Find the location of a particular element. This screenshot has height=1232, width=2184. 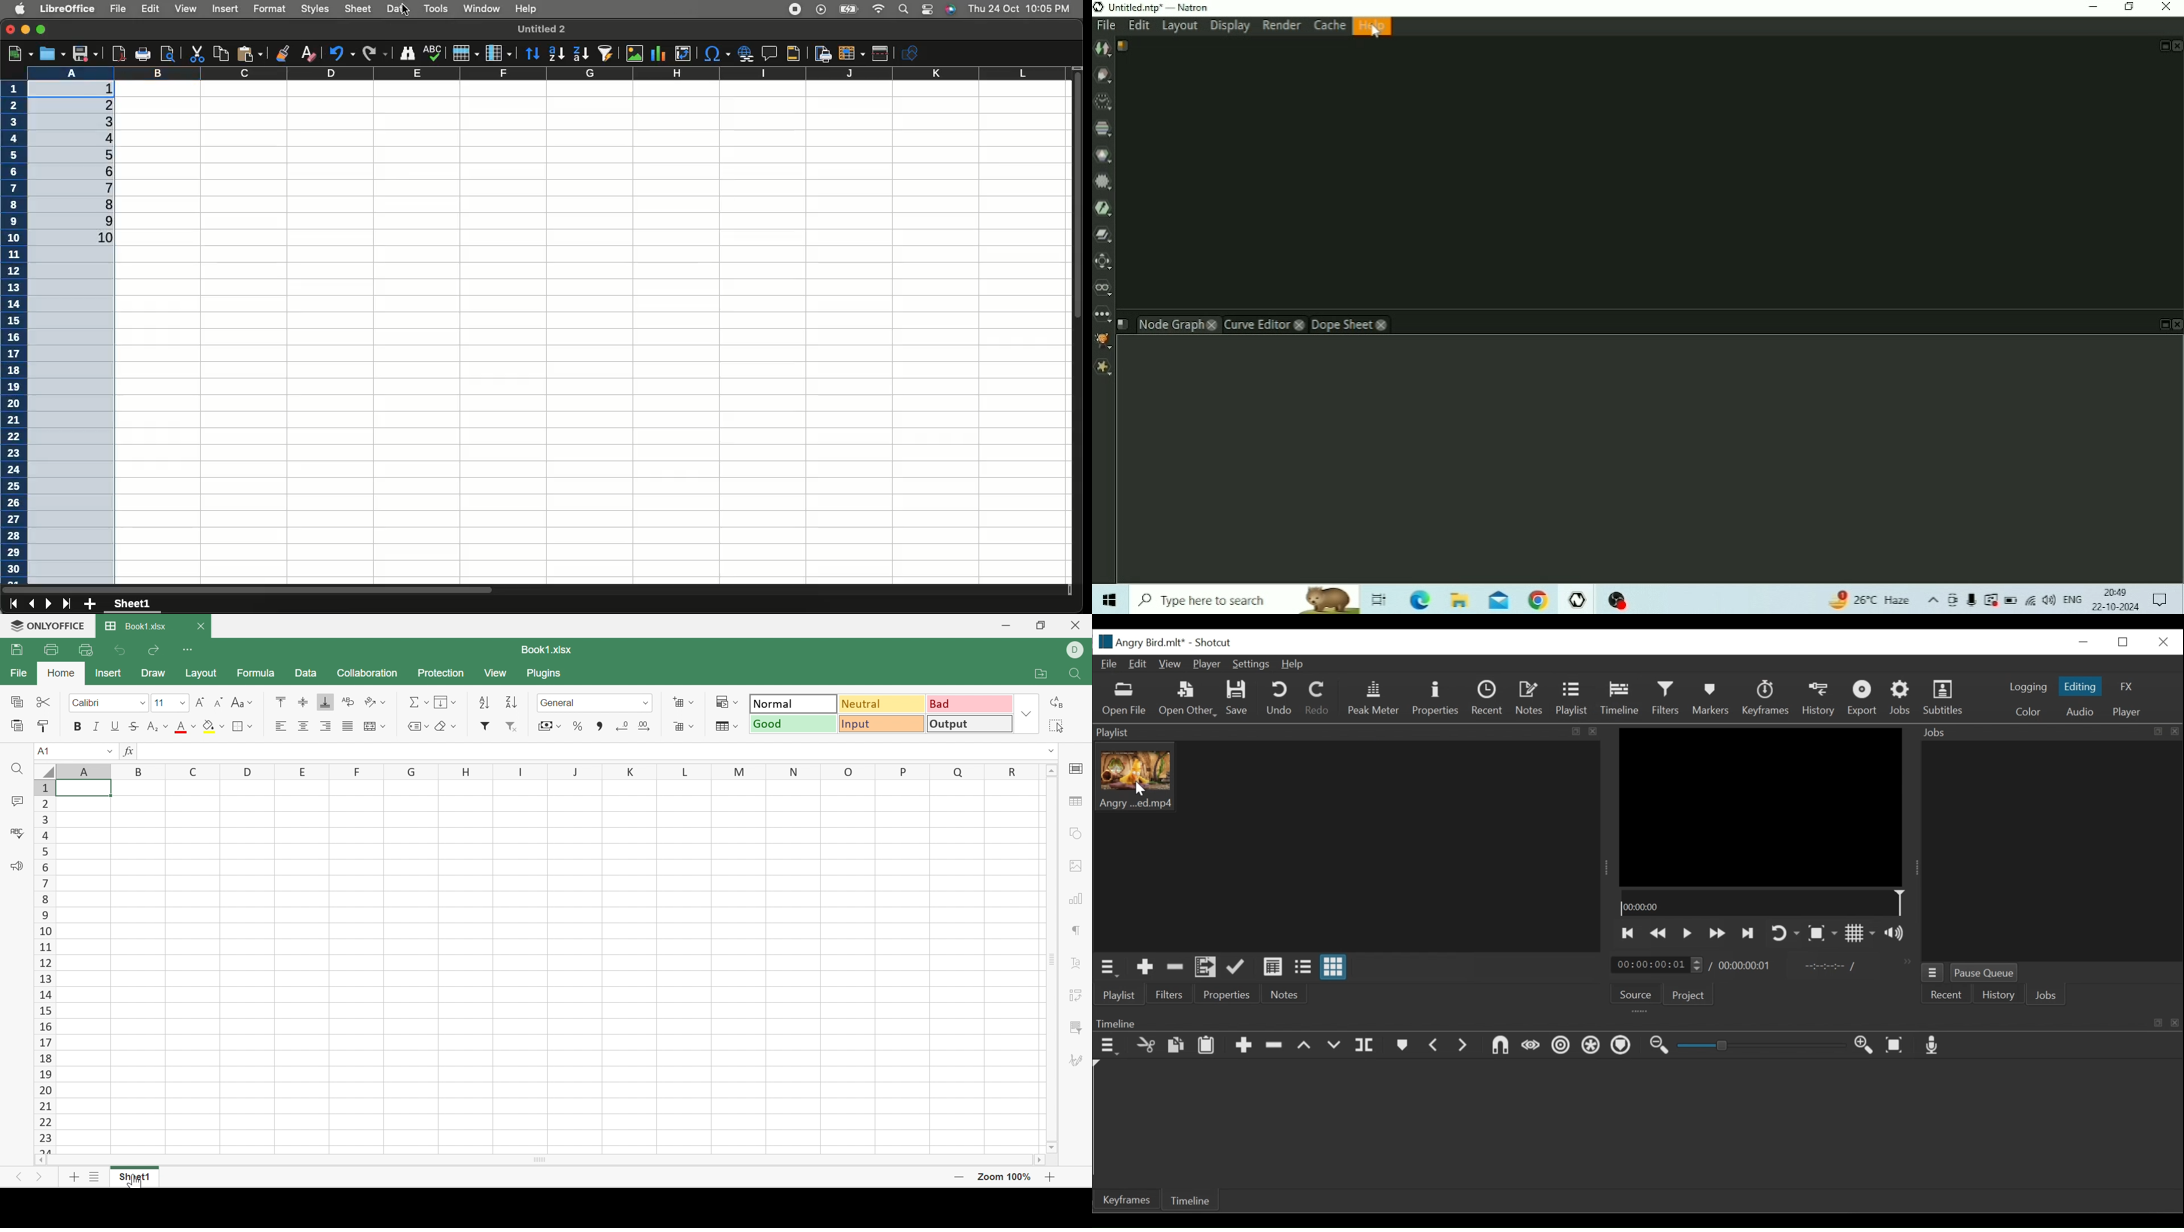

18 is located at coordinates (45, 1058).